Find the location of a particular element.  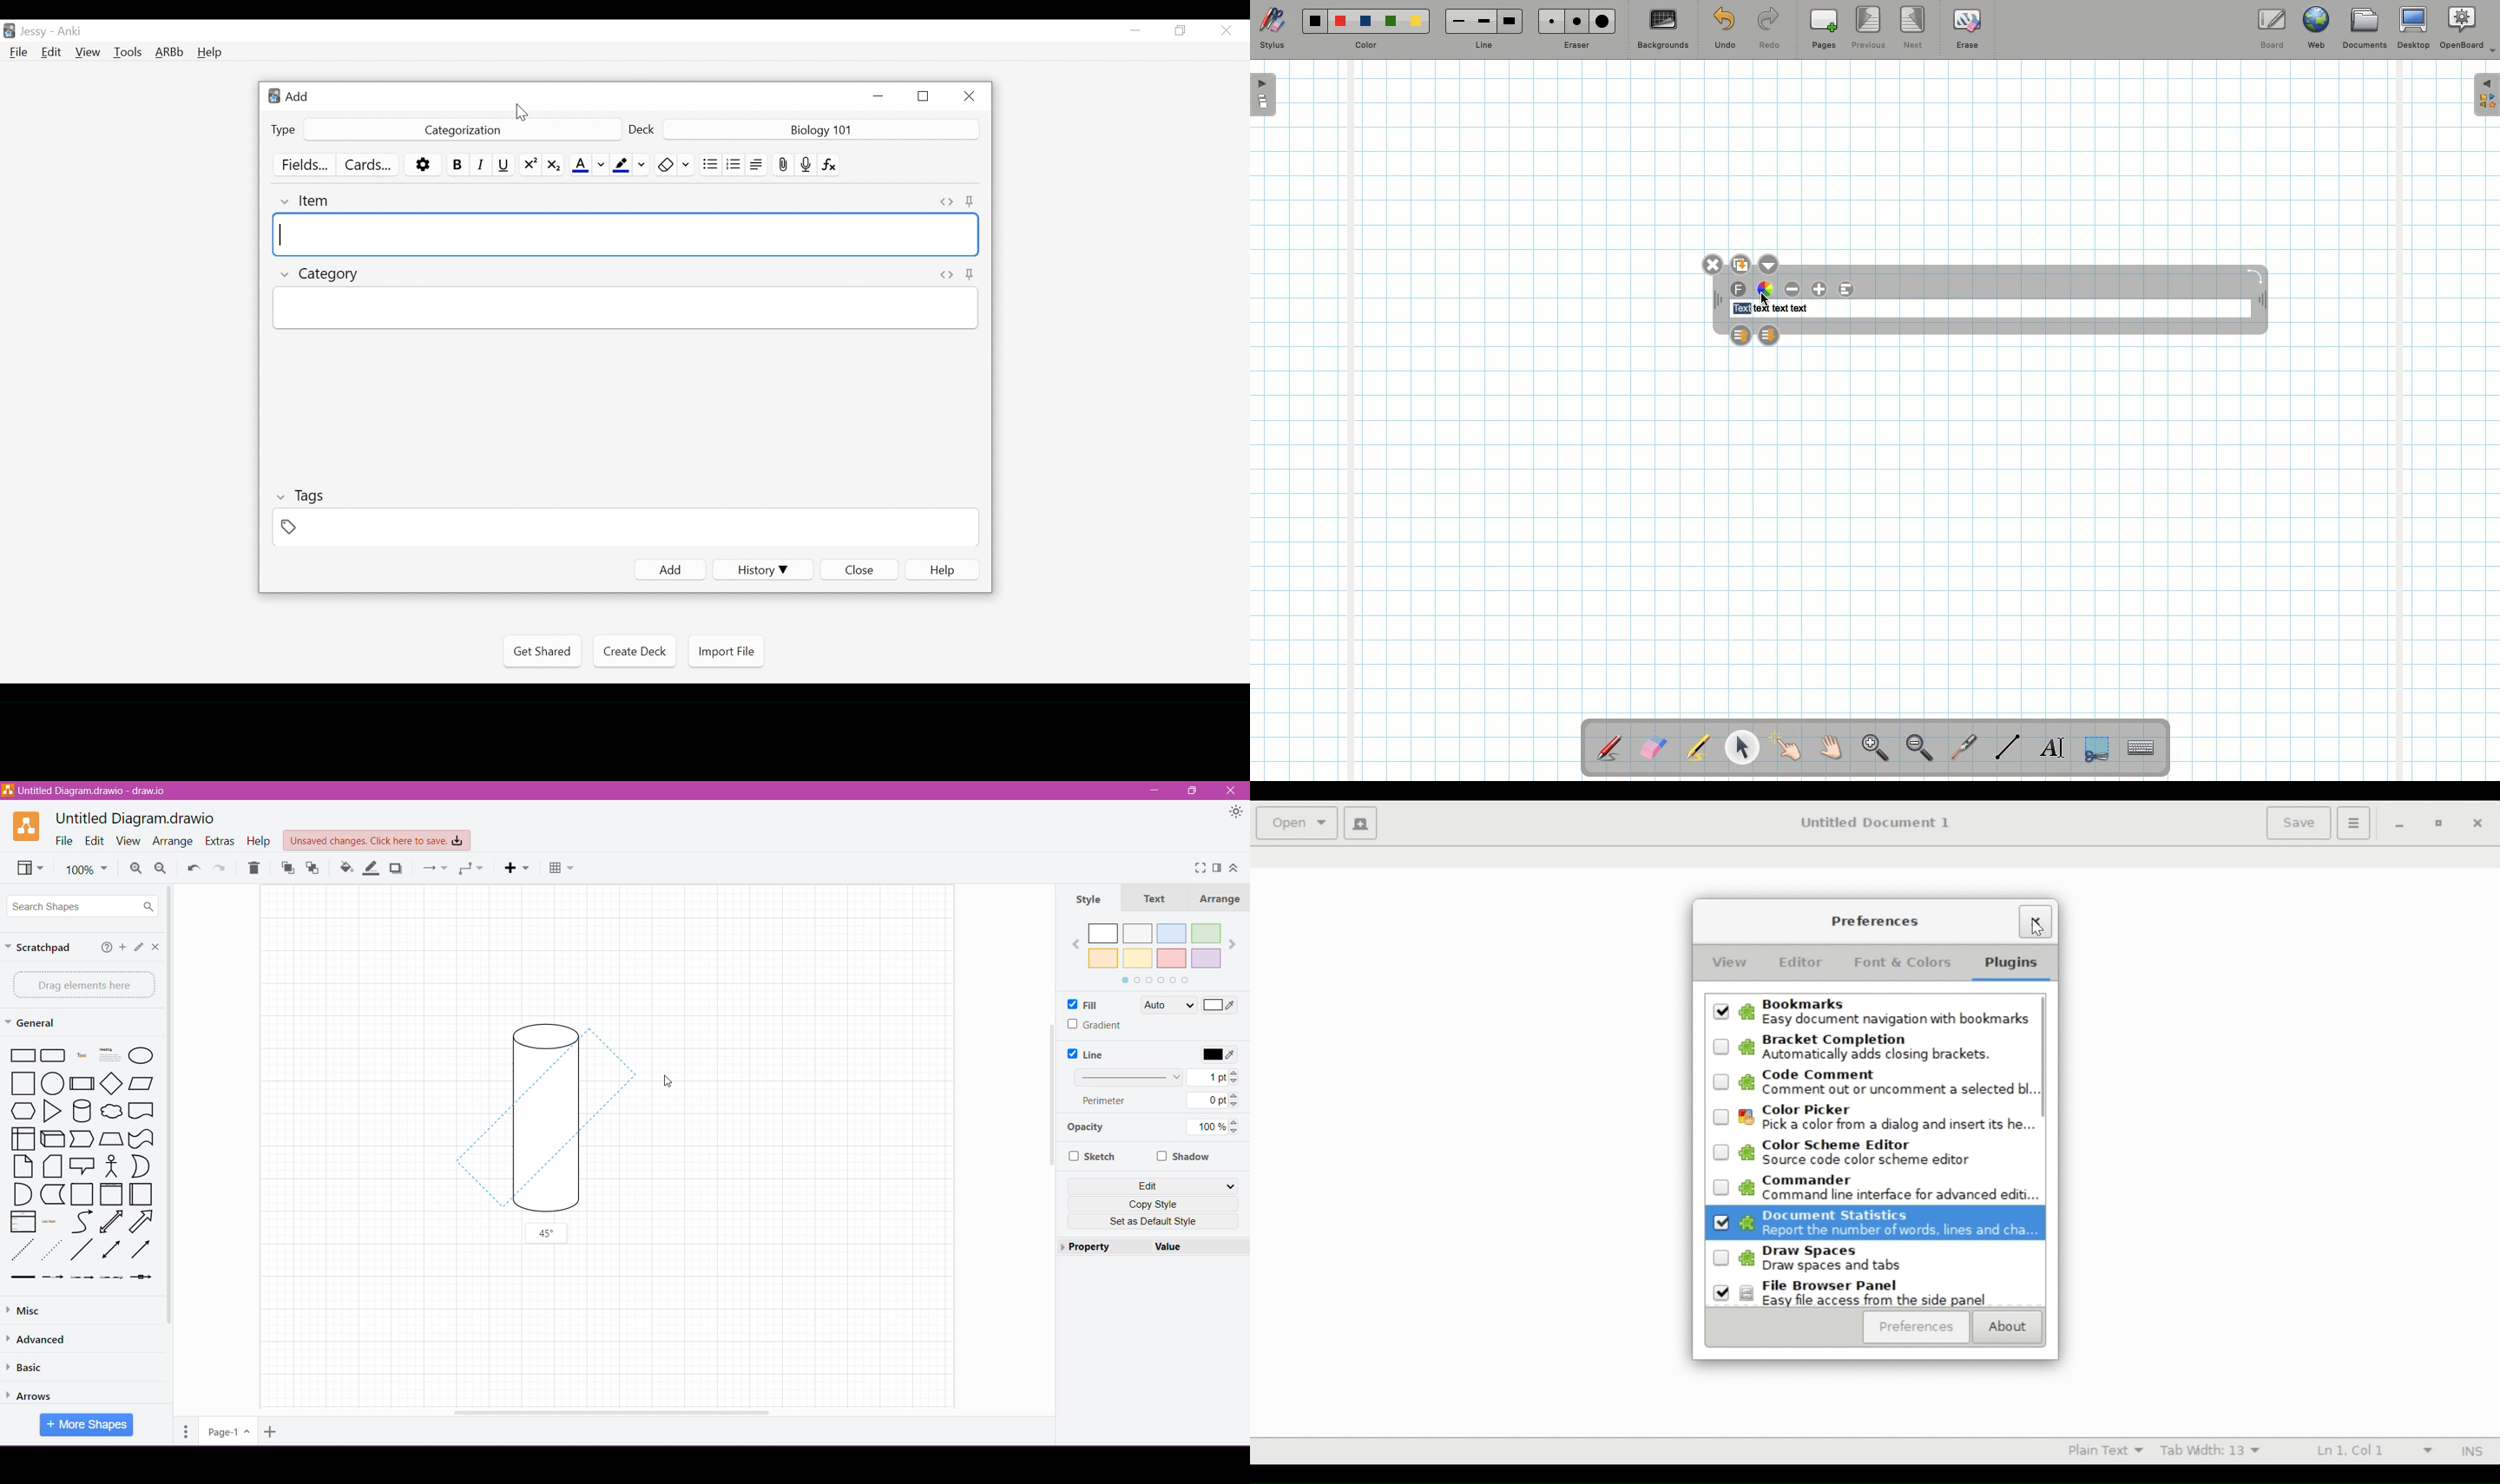

History is located at coordinates (762, 570).